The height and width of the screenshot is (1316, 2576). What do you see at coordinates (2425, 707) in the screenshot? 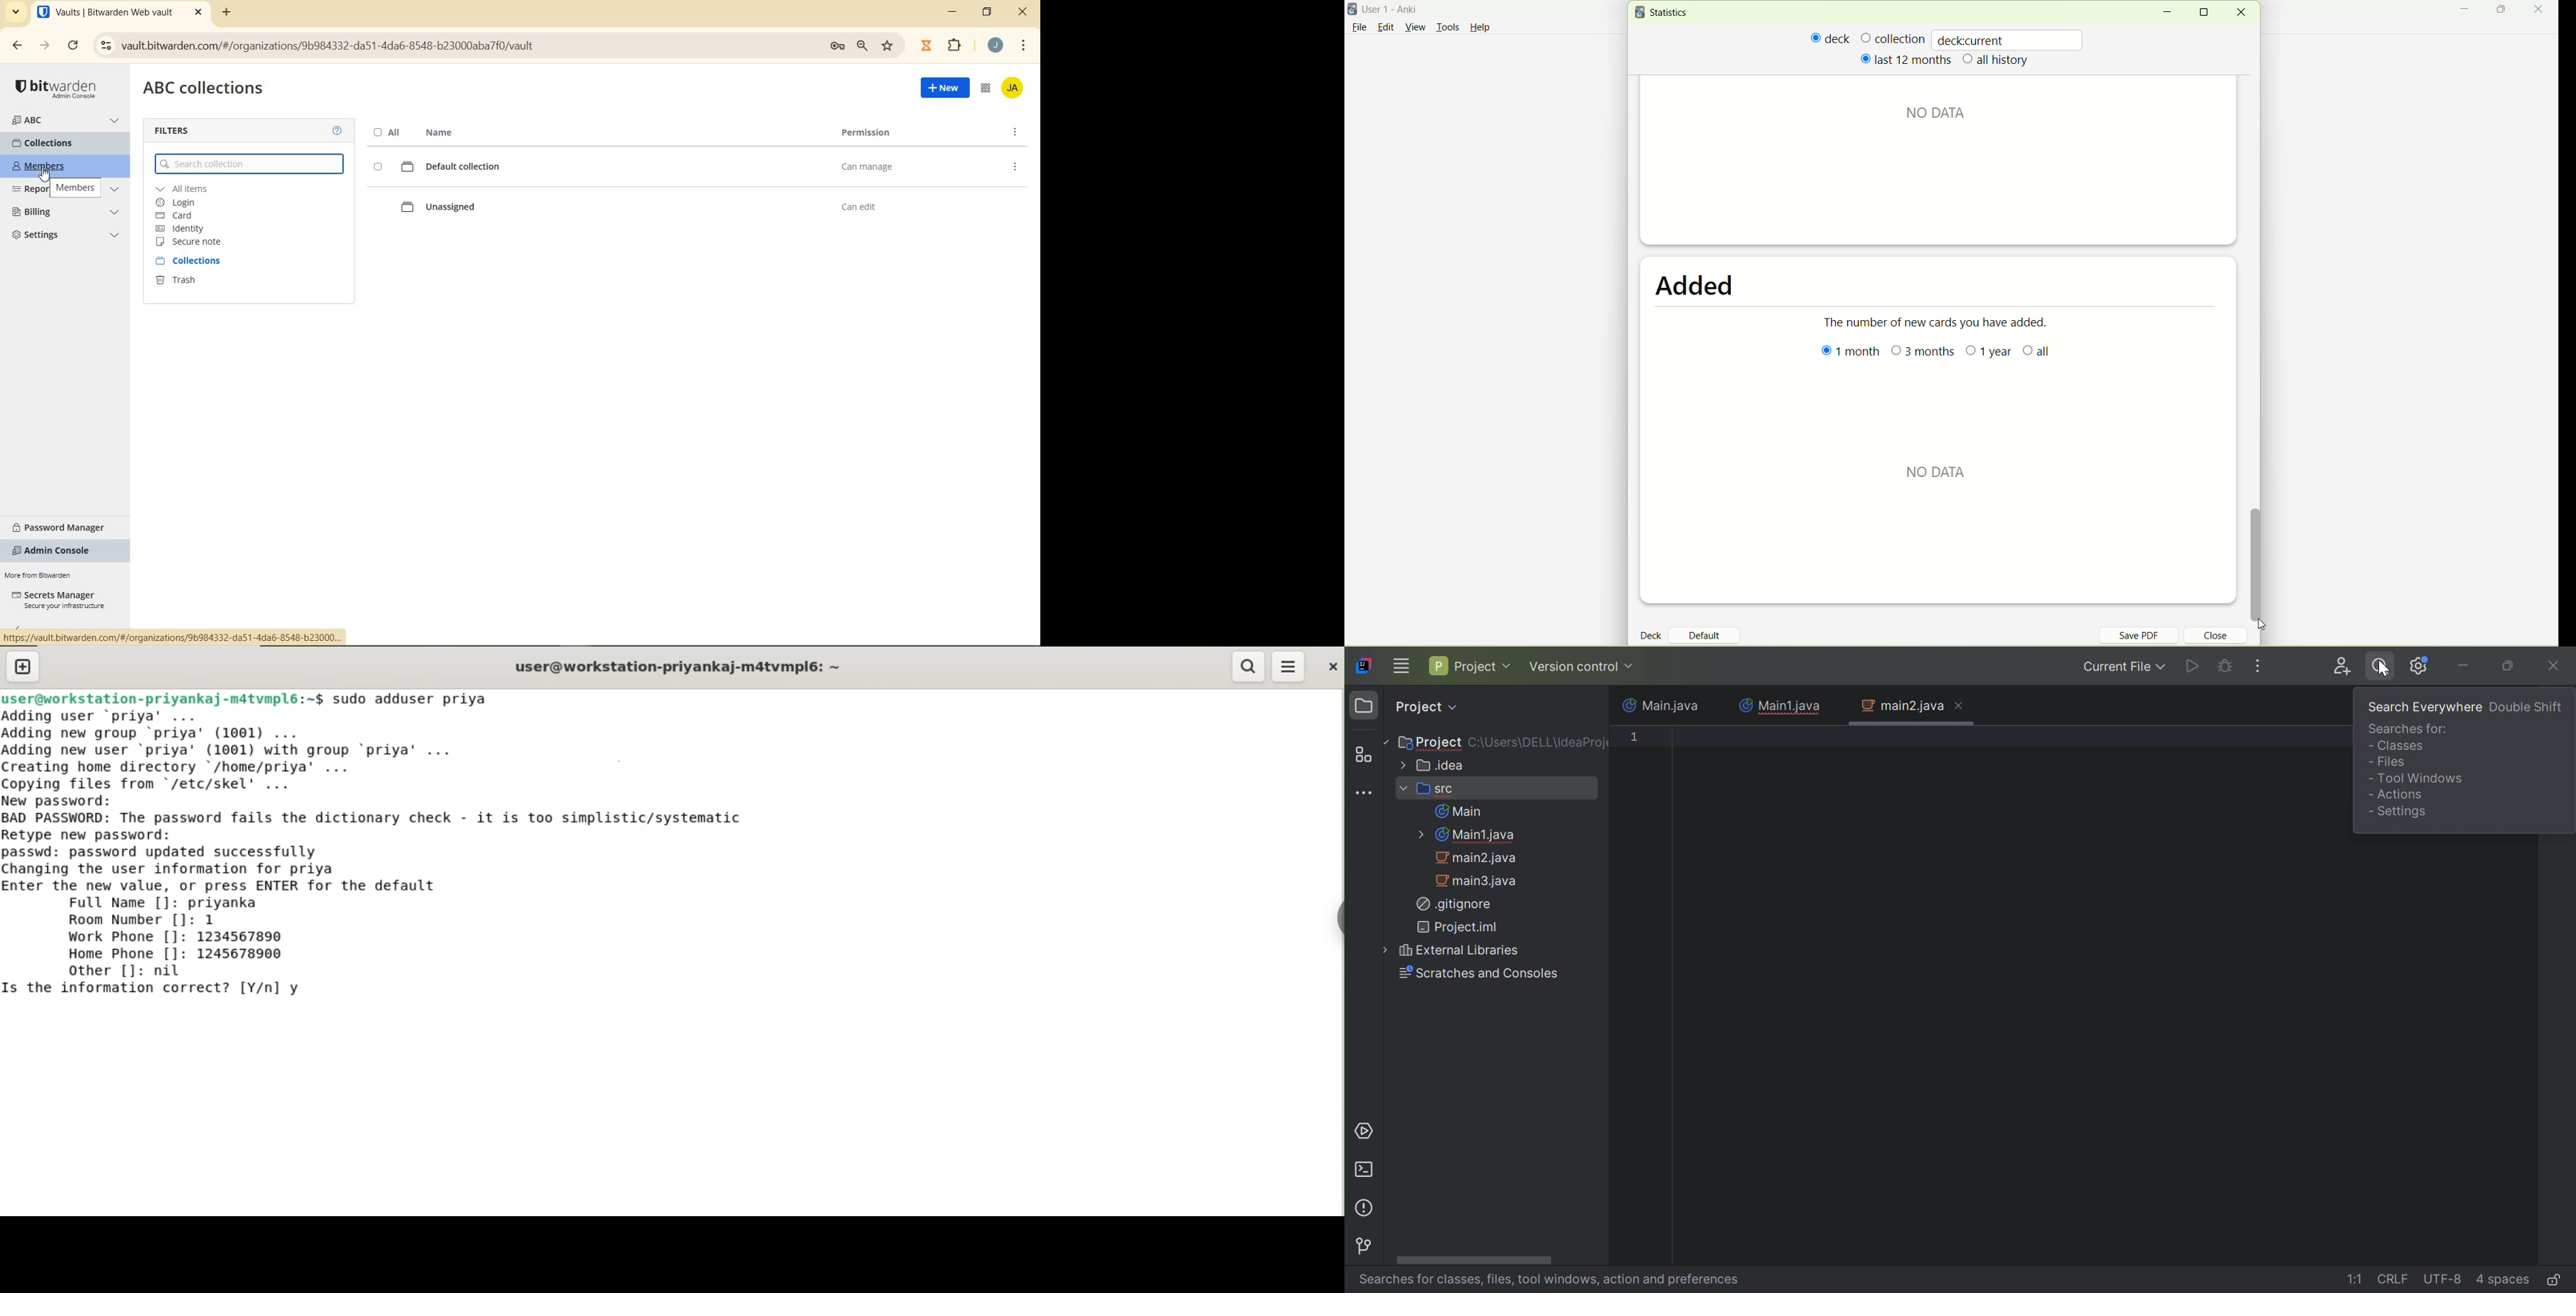
I see `Search everywhere` at bounding box center [2425, 707].